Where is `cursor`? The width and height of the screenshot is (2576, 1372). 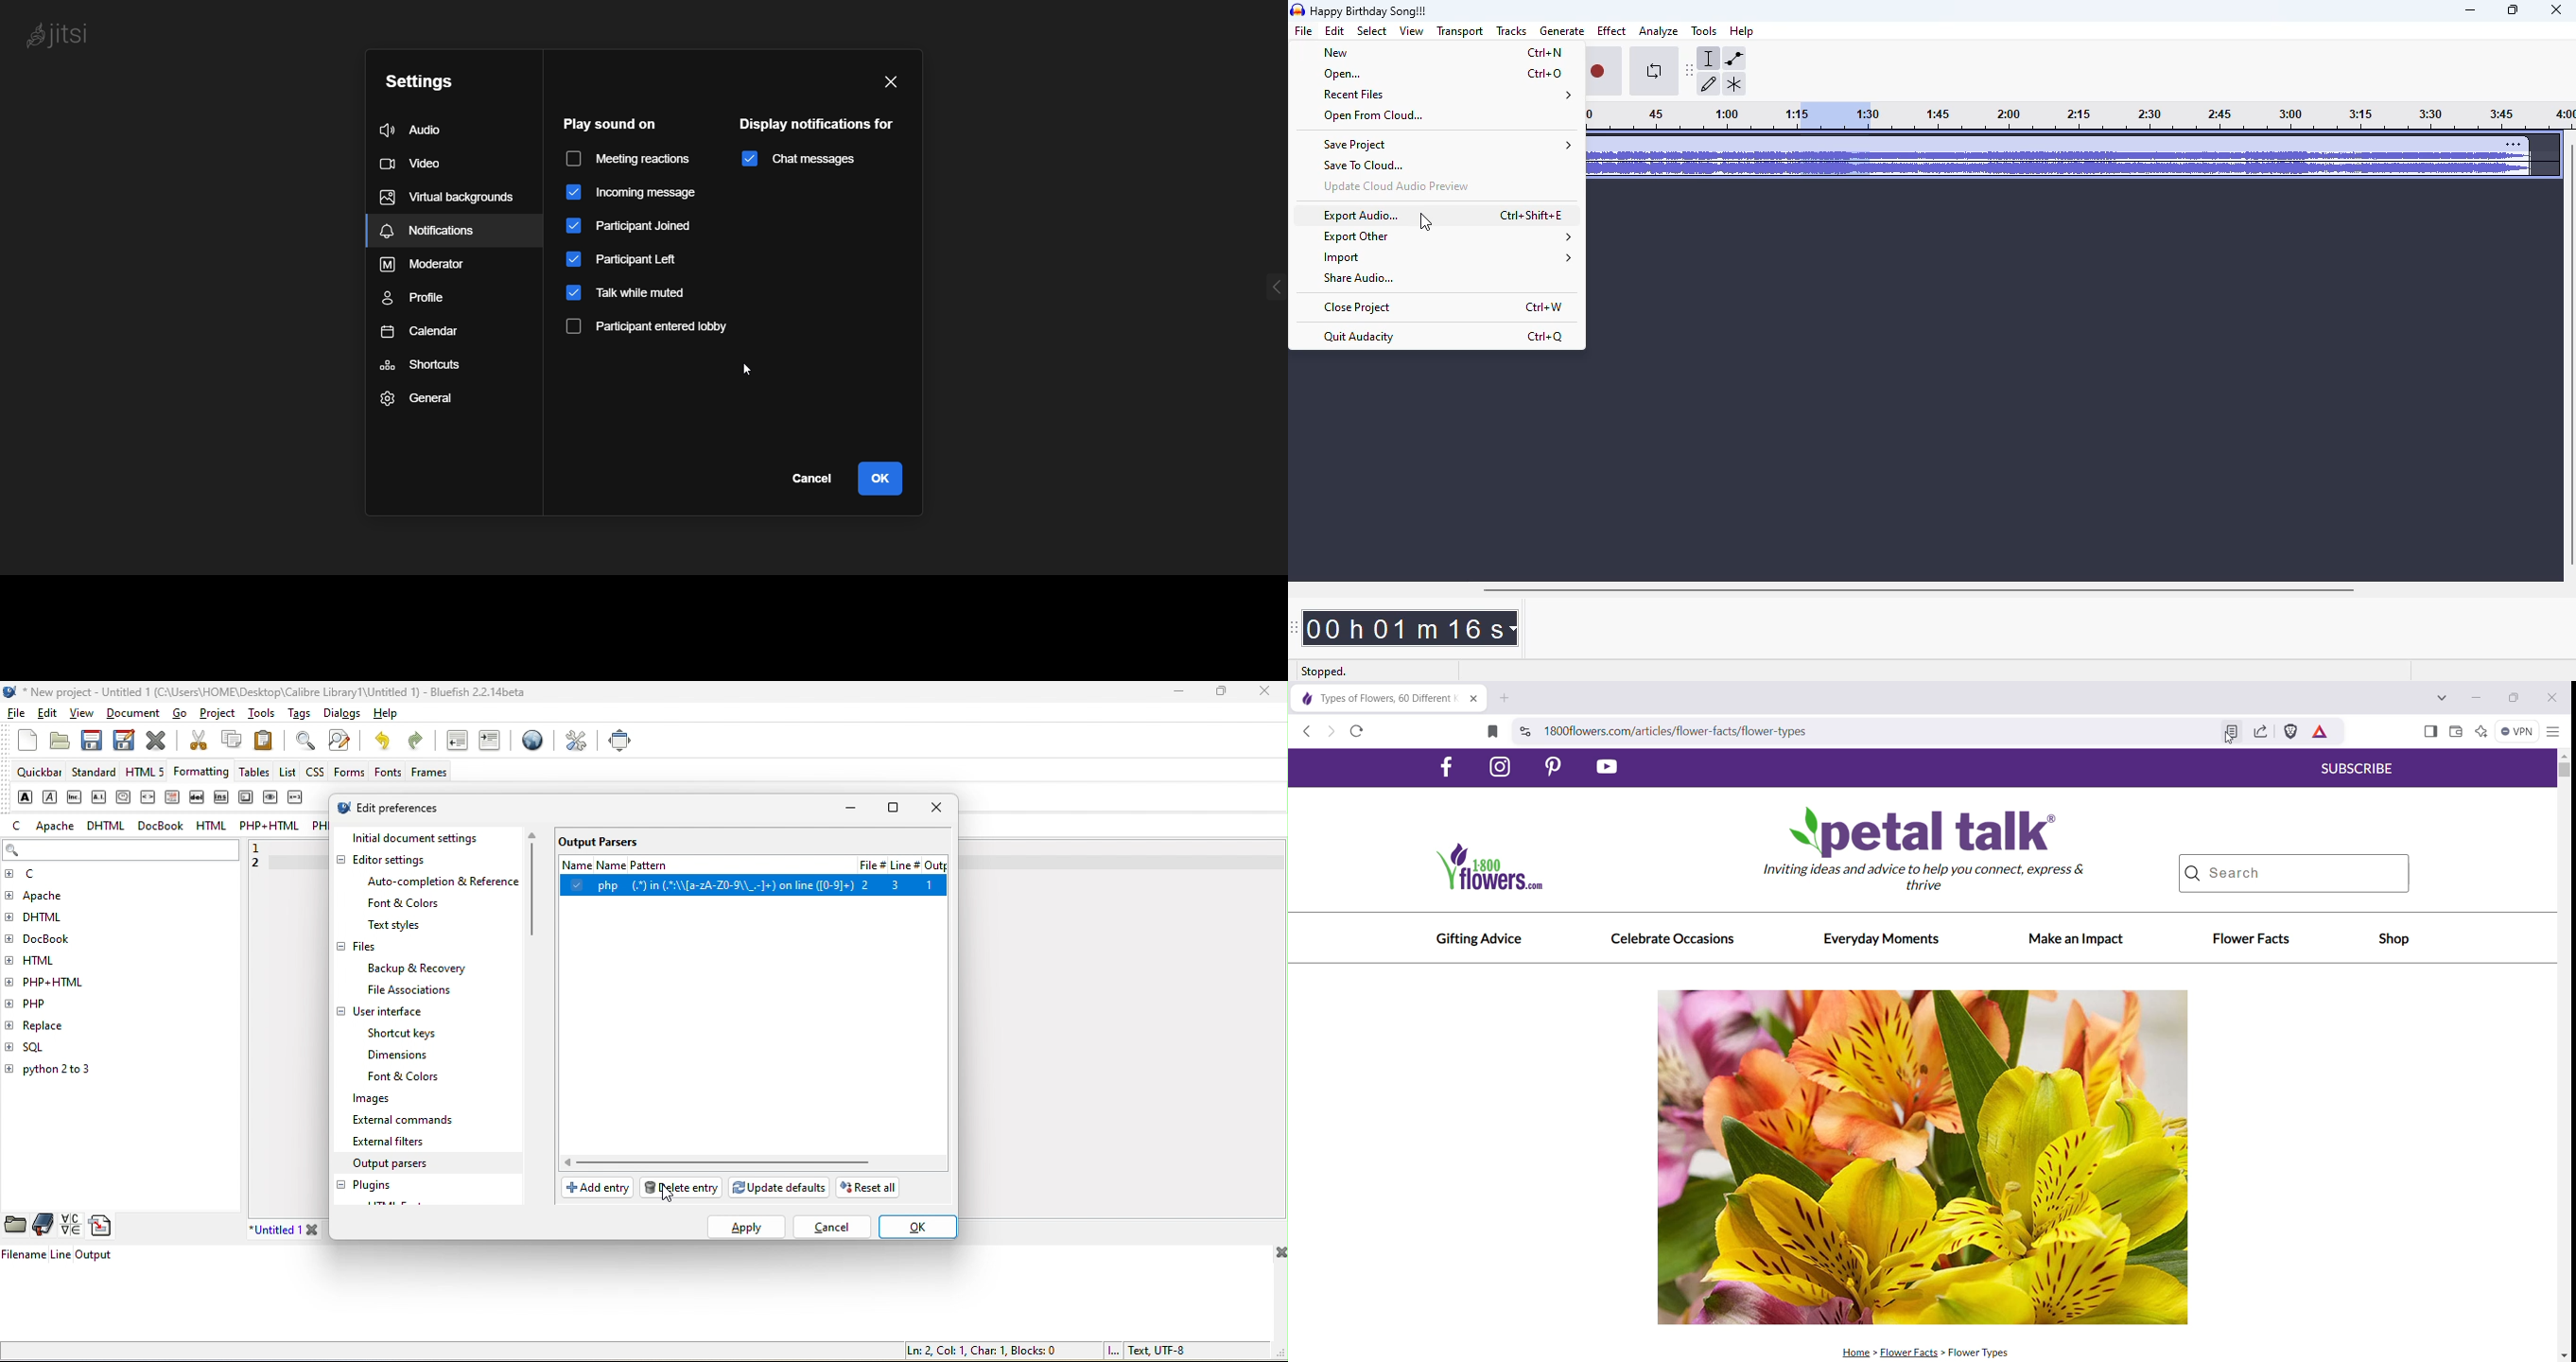
cursor is located at coordinates (1424, 222).